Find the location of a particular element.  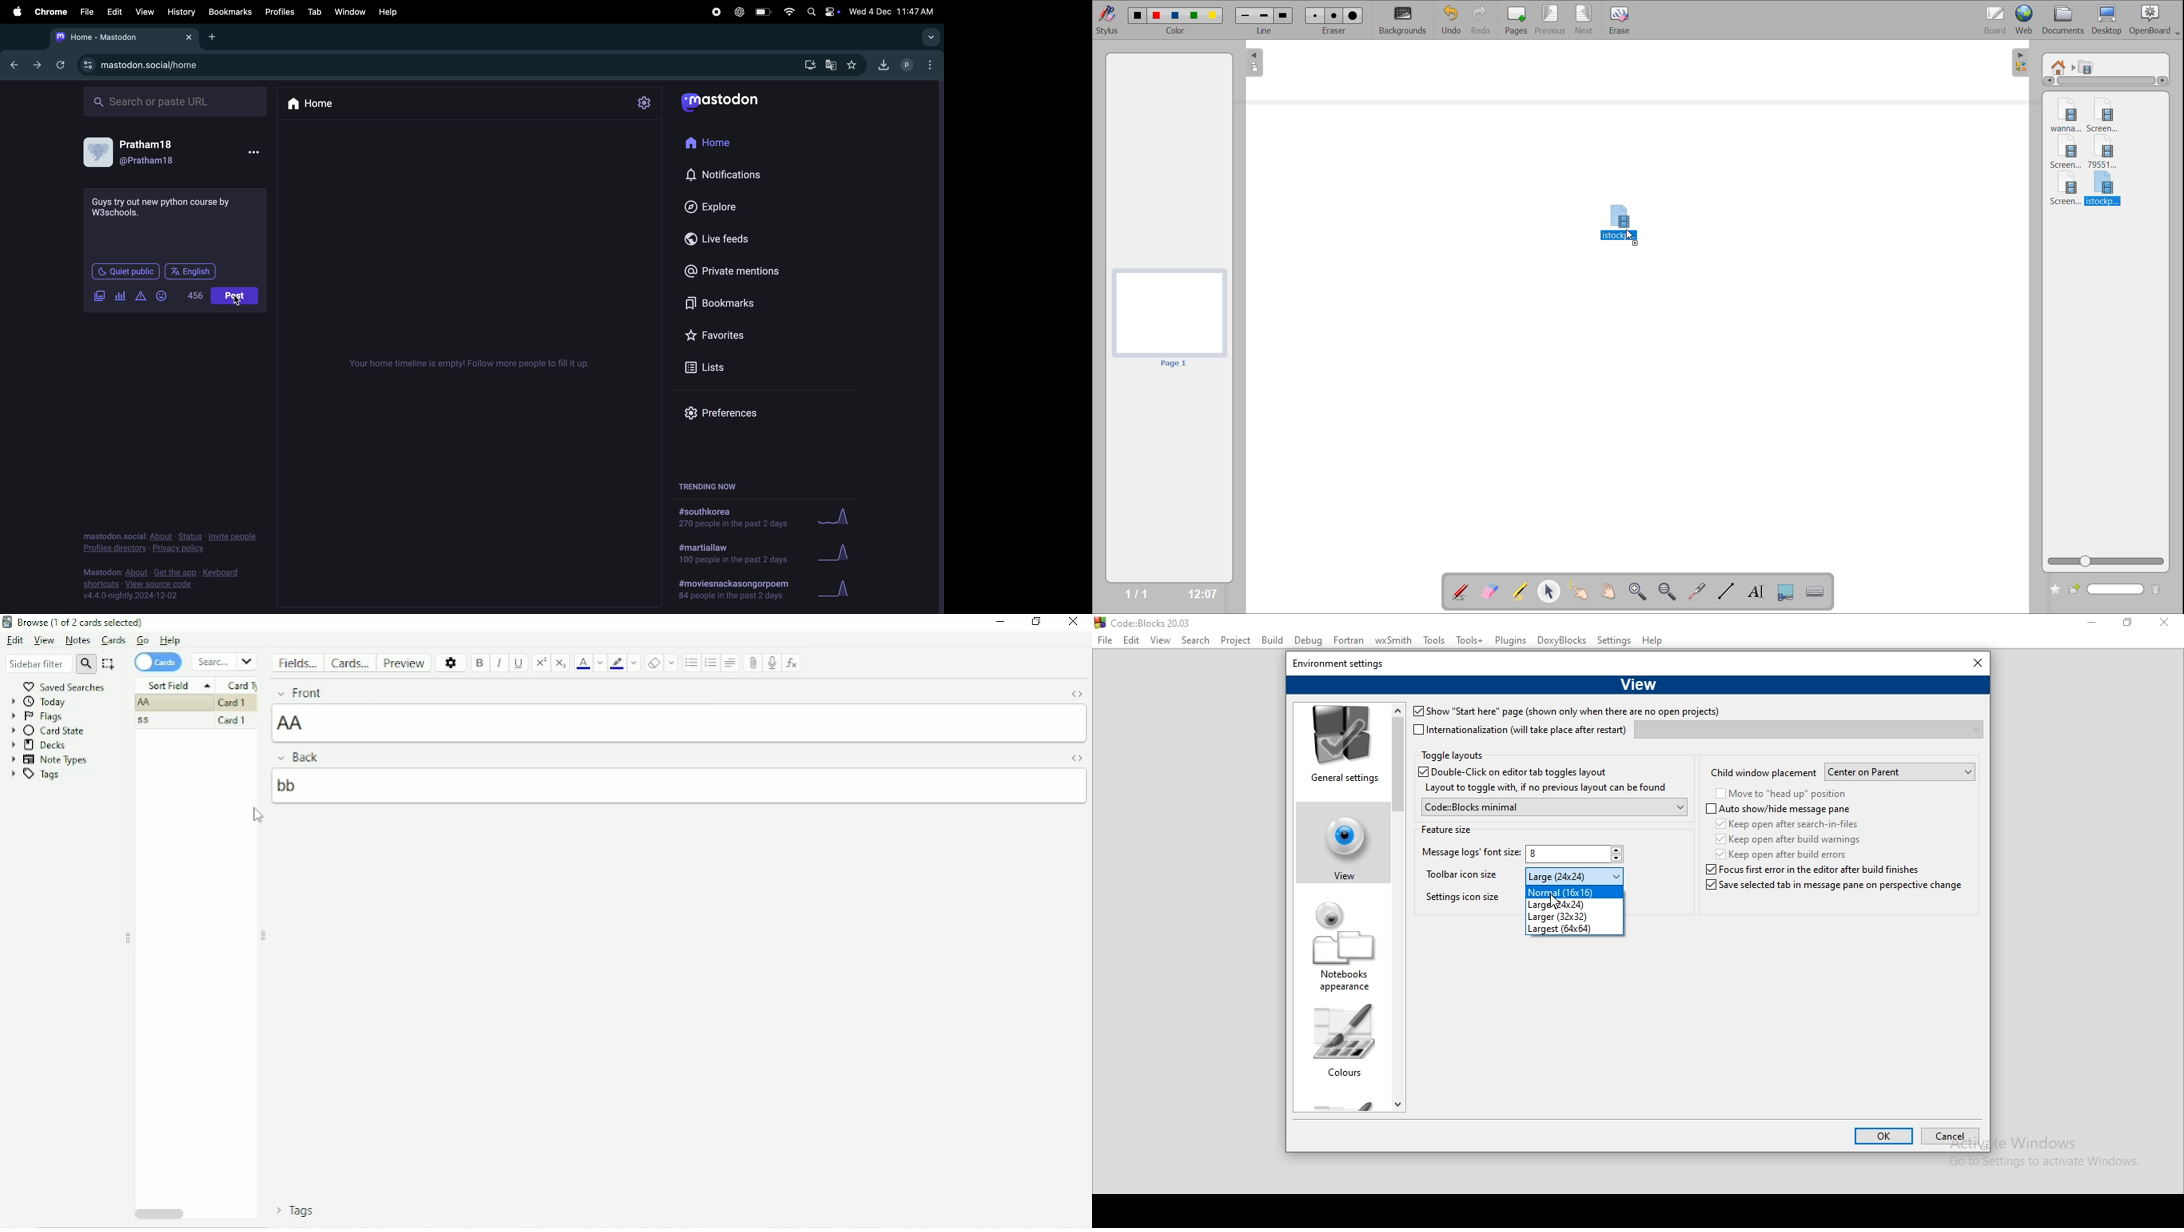

Edit is located at coordinates (14, 641).